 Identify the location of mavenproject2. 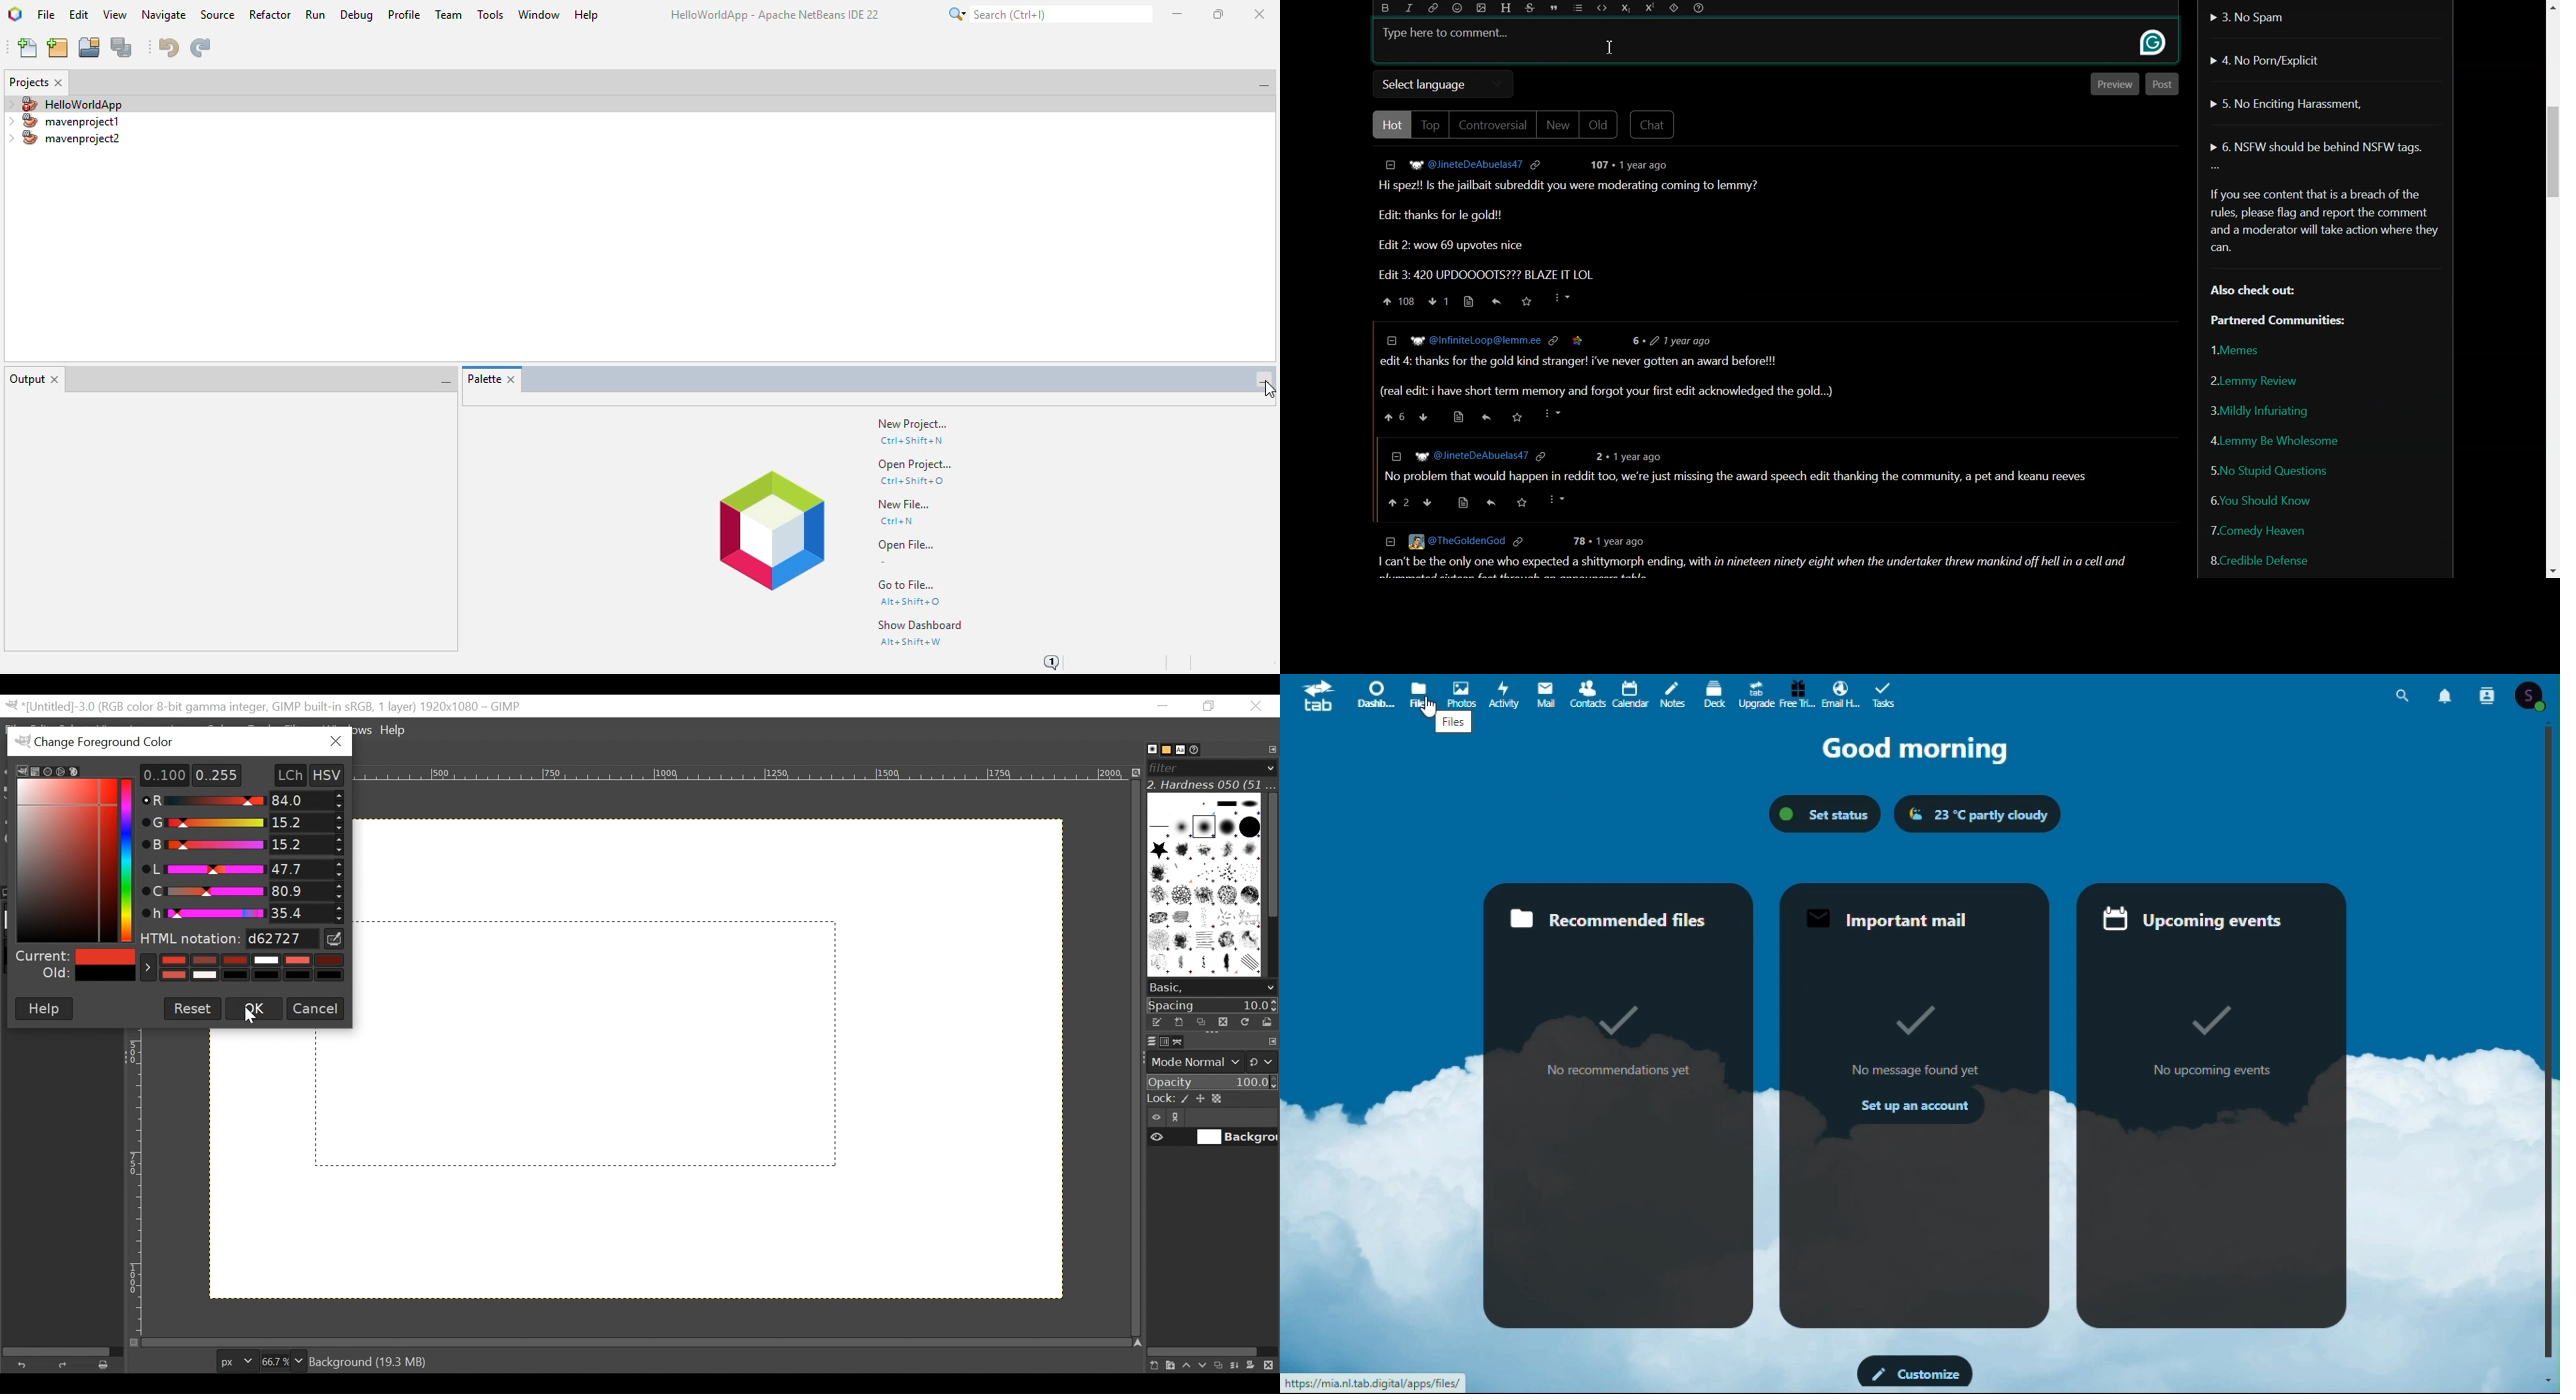
(64, 139).